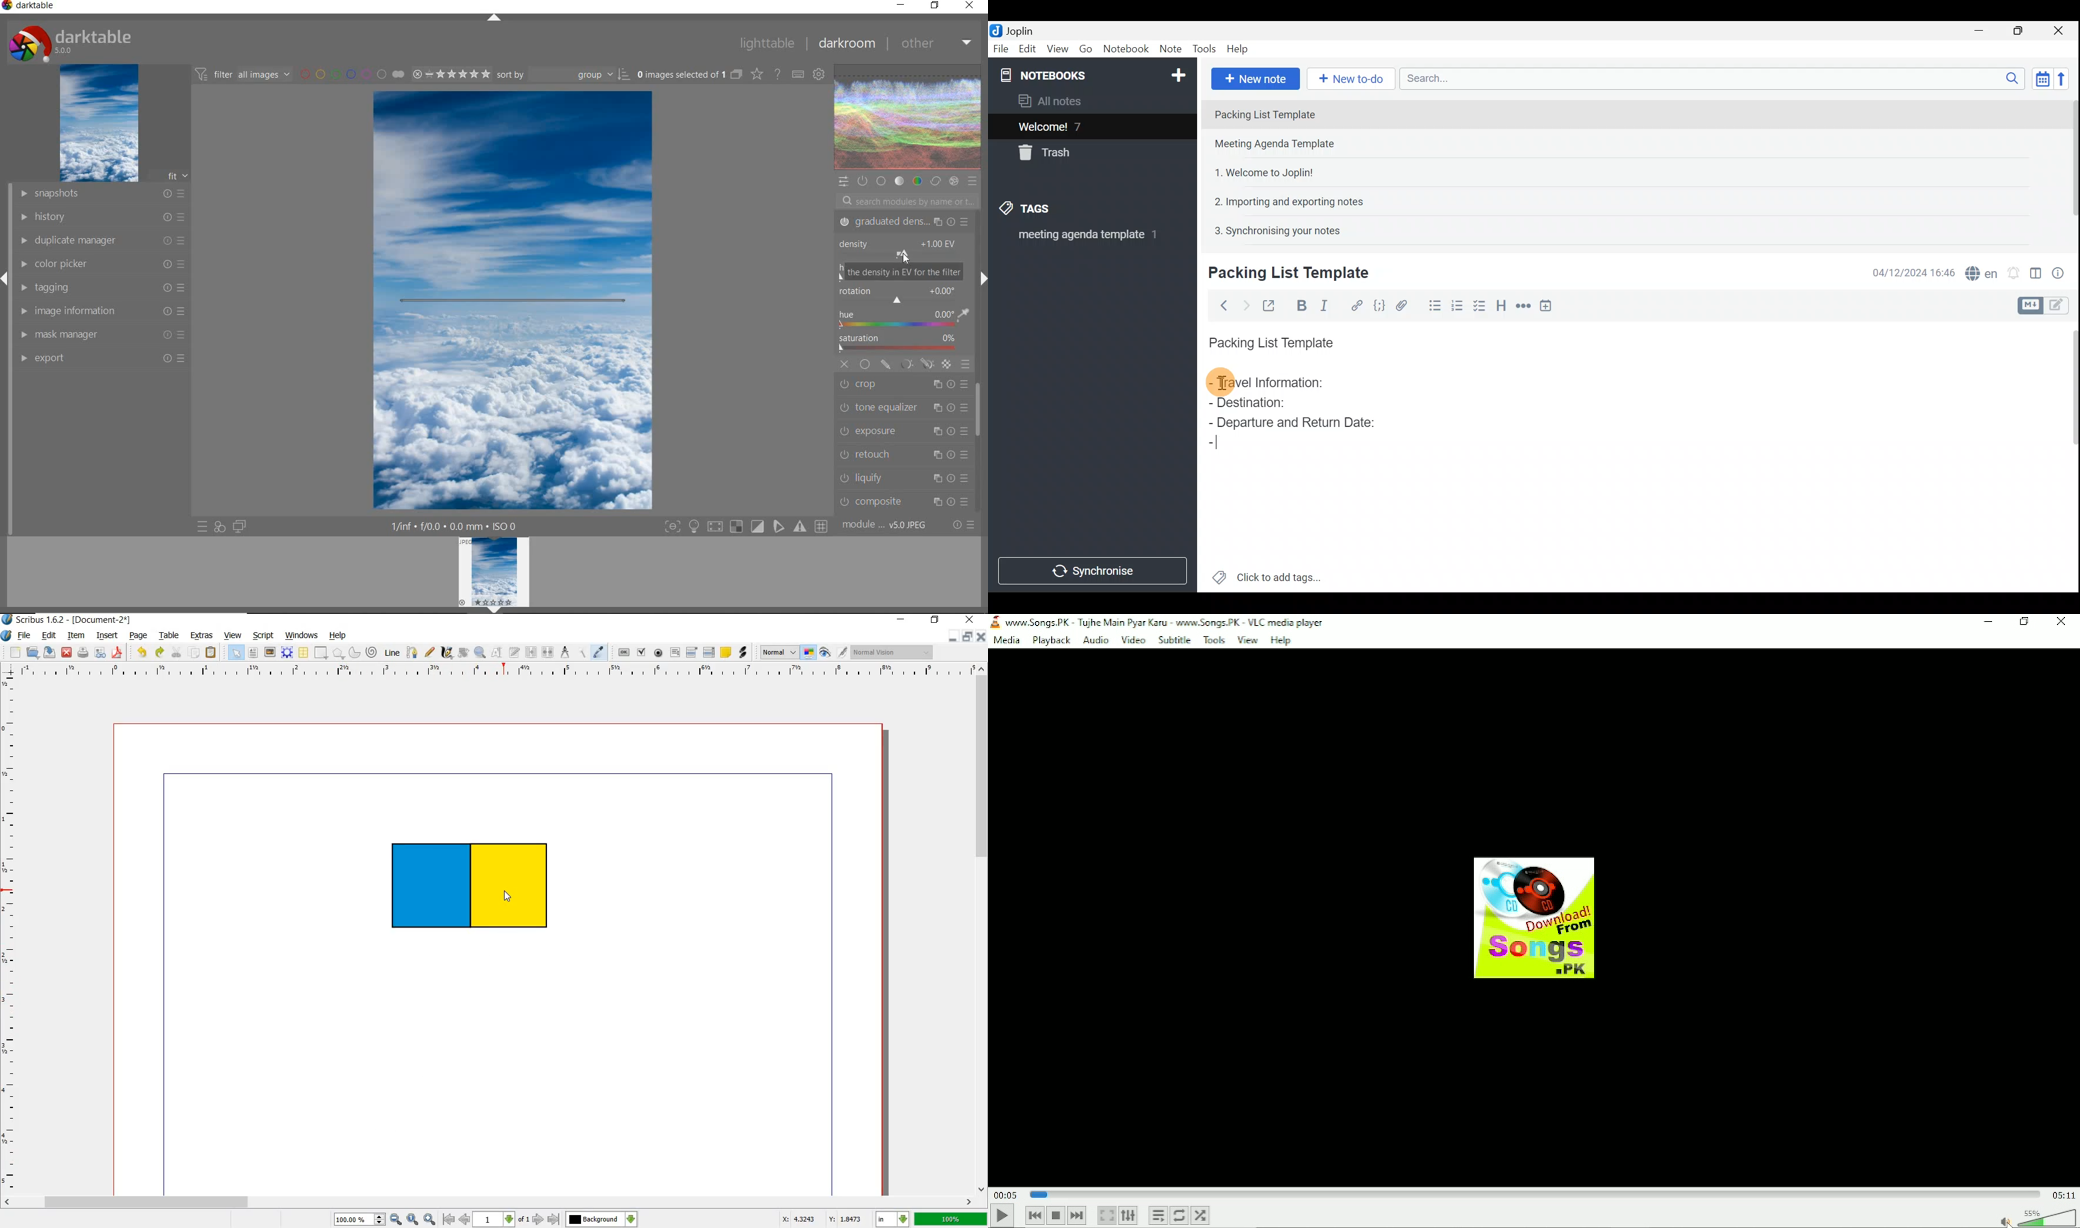 The width and height of the screenshot is (2100, 1232). Describe the element at coordinates (1005, 1193) in the screenshot. I see `Elapsed time` at that location.